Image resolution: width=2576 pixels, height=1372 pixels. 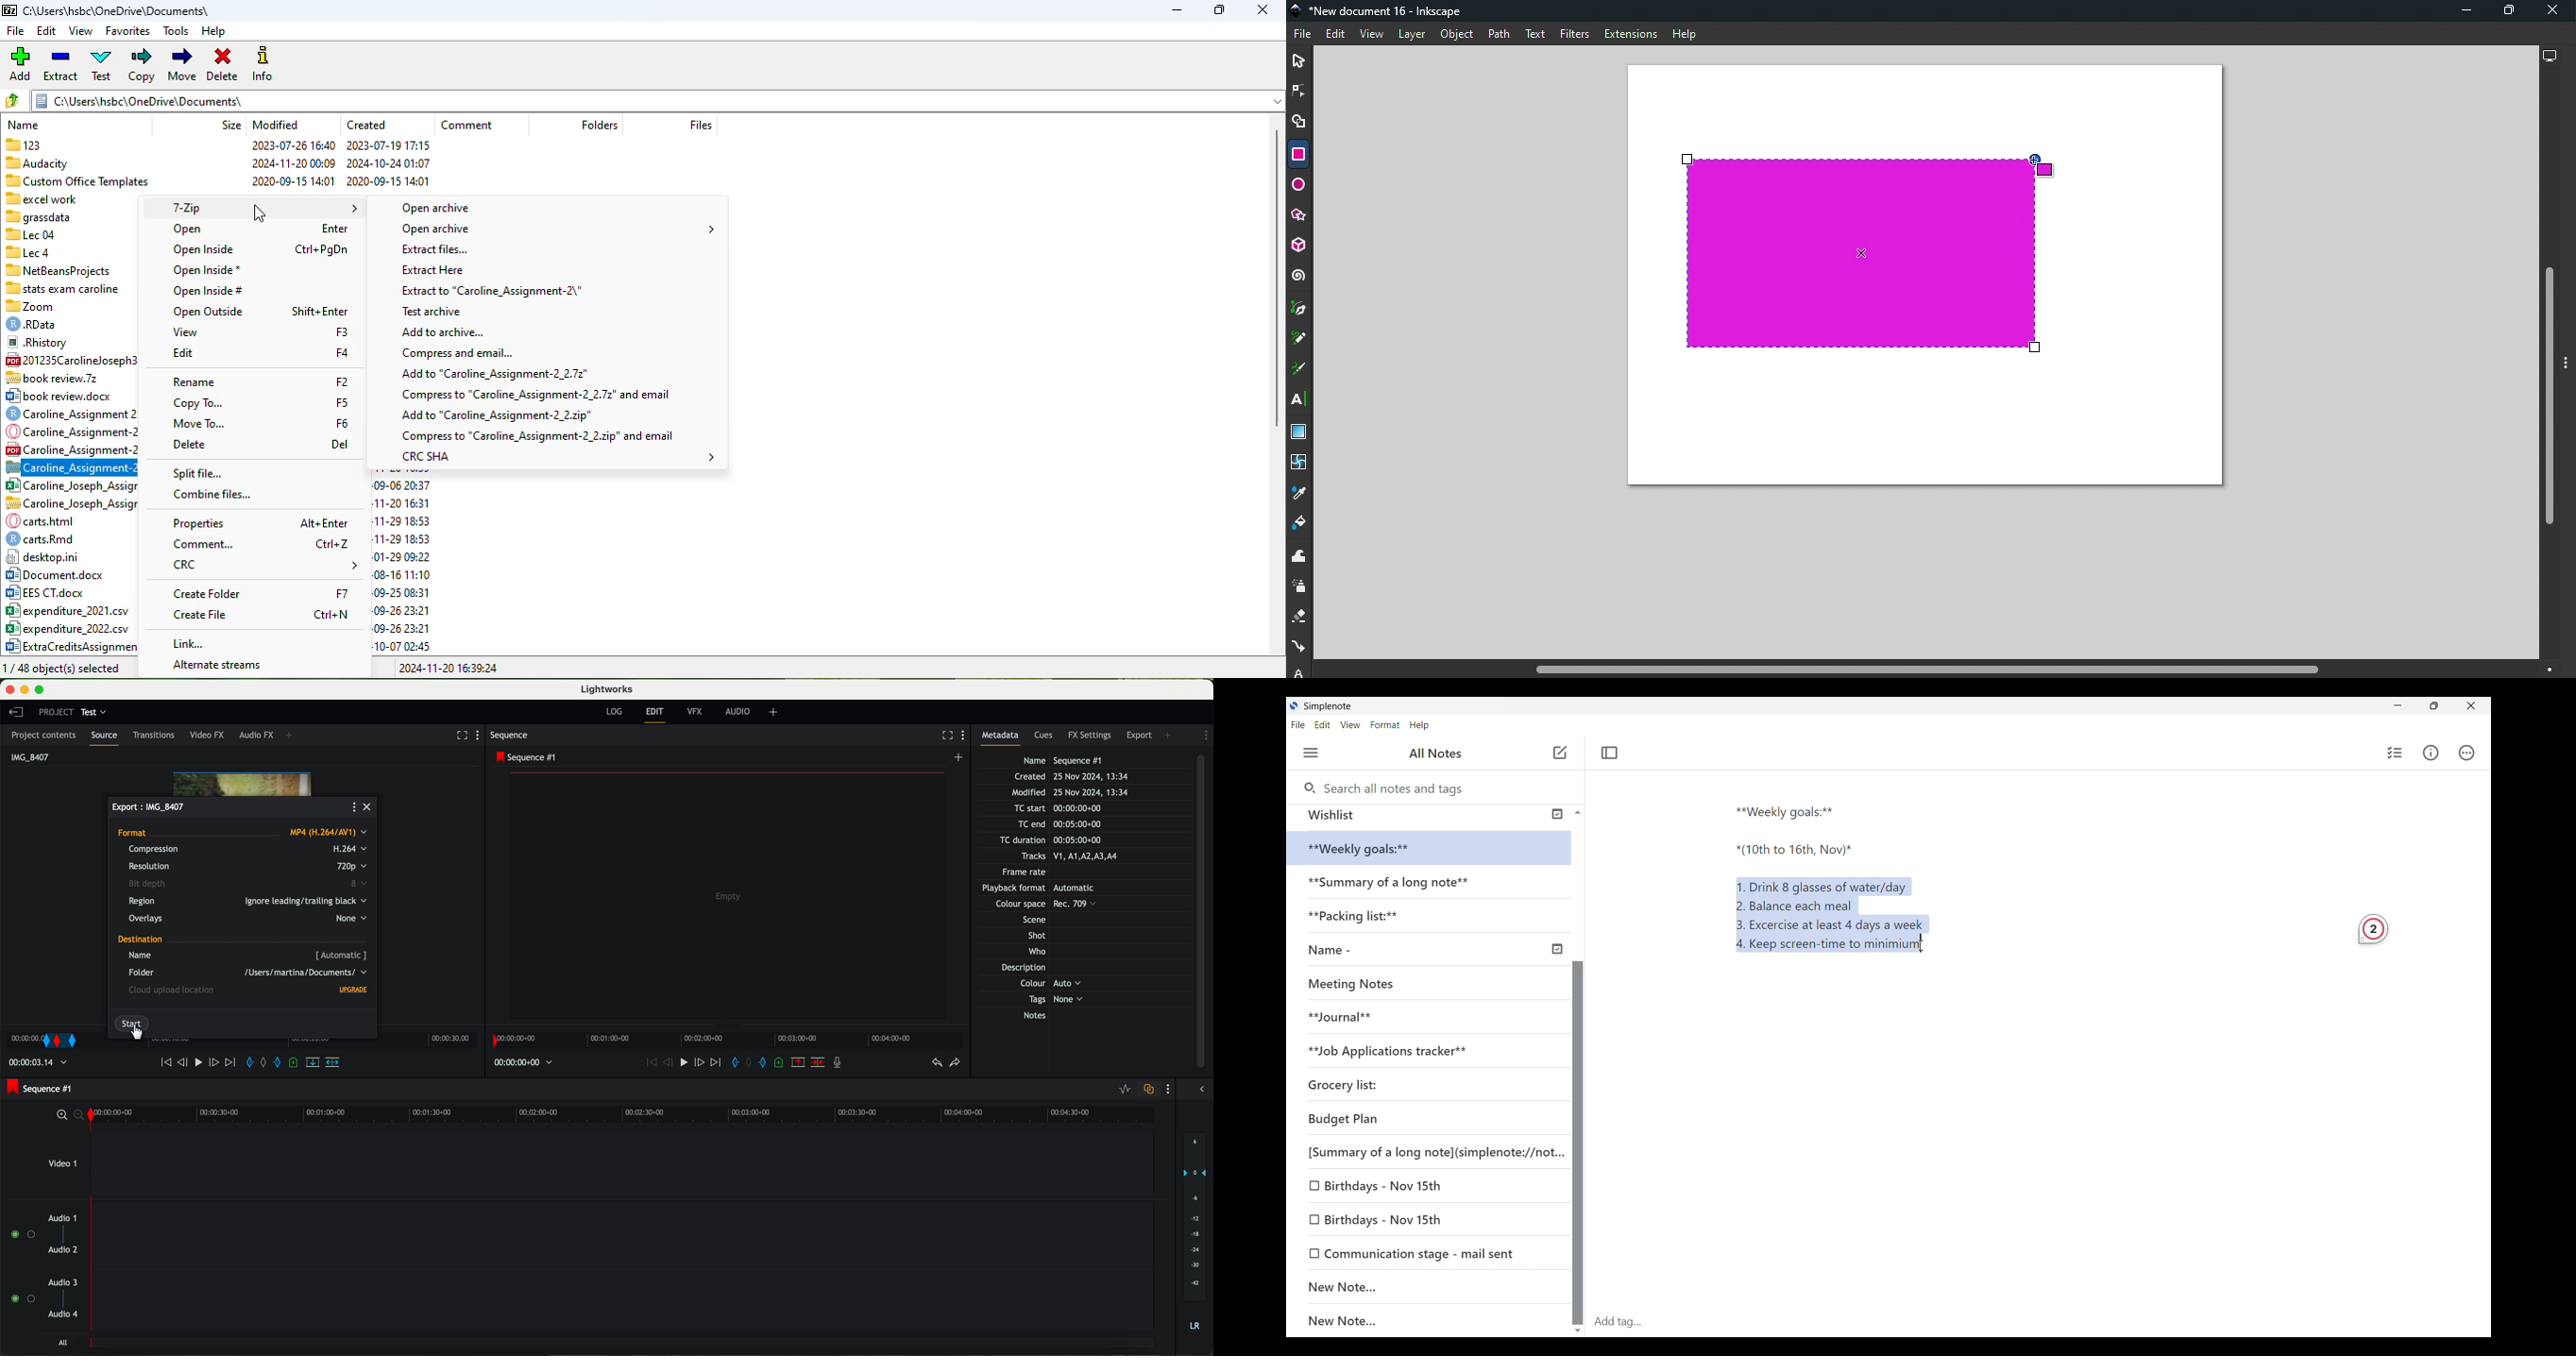 What do you see at coordinates (1326, 726) in the screenshot?
I see `Edit` at bounding box center [1326, 726].